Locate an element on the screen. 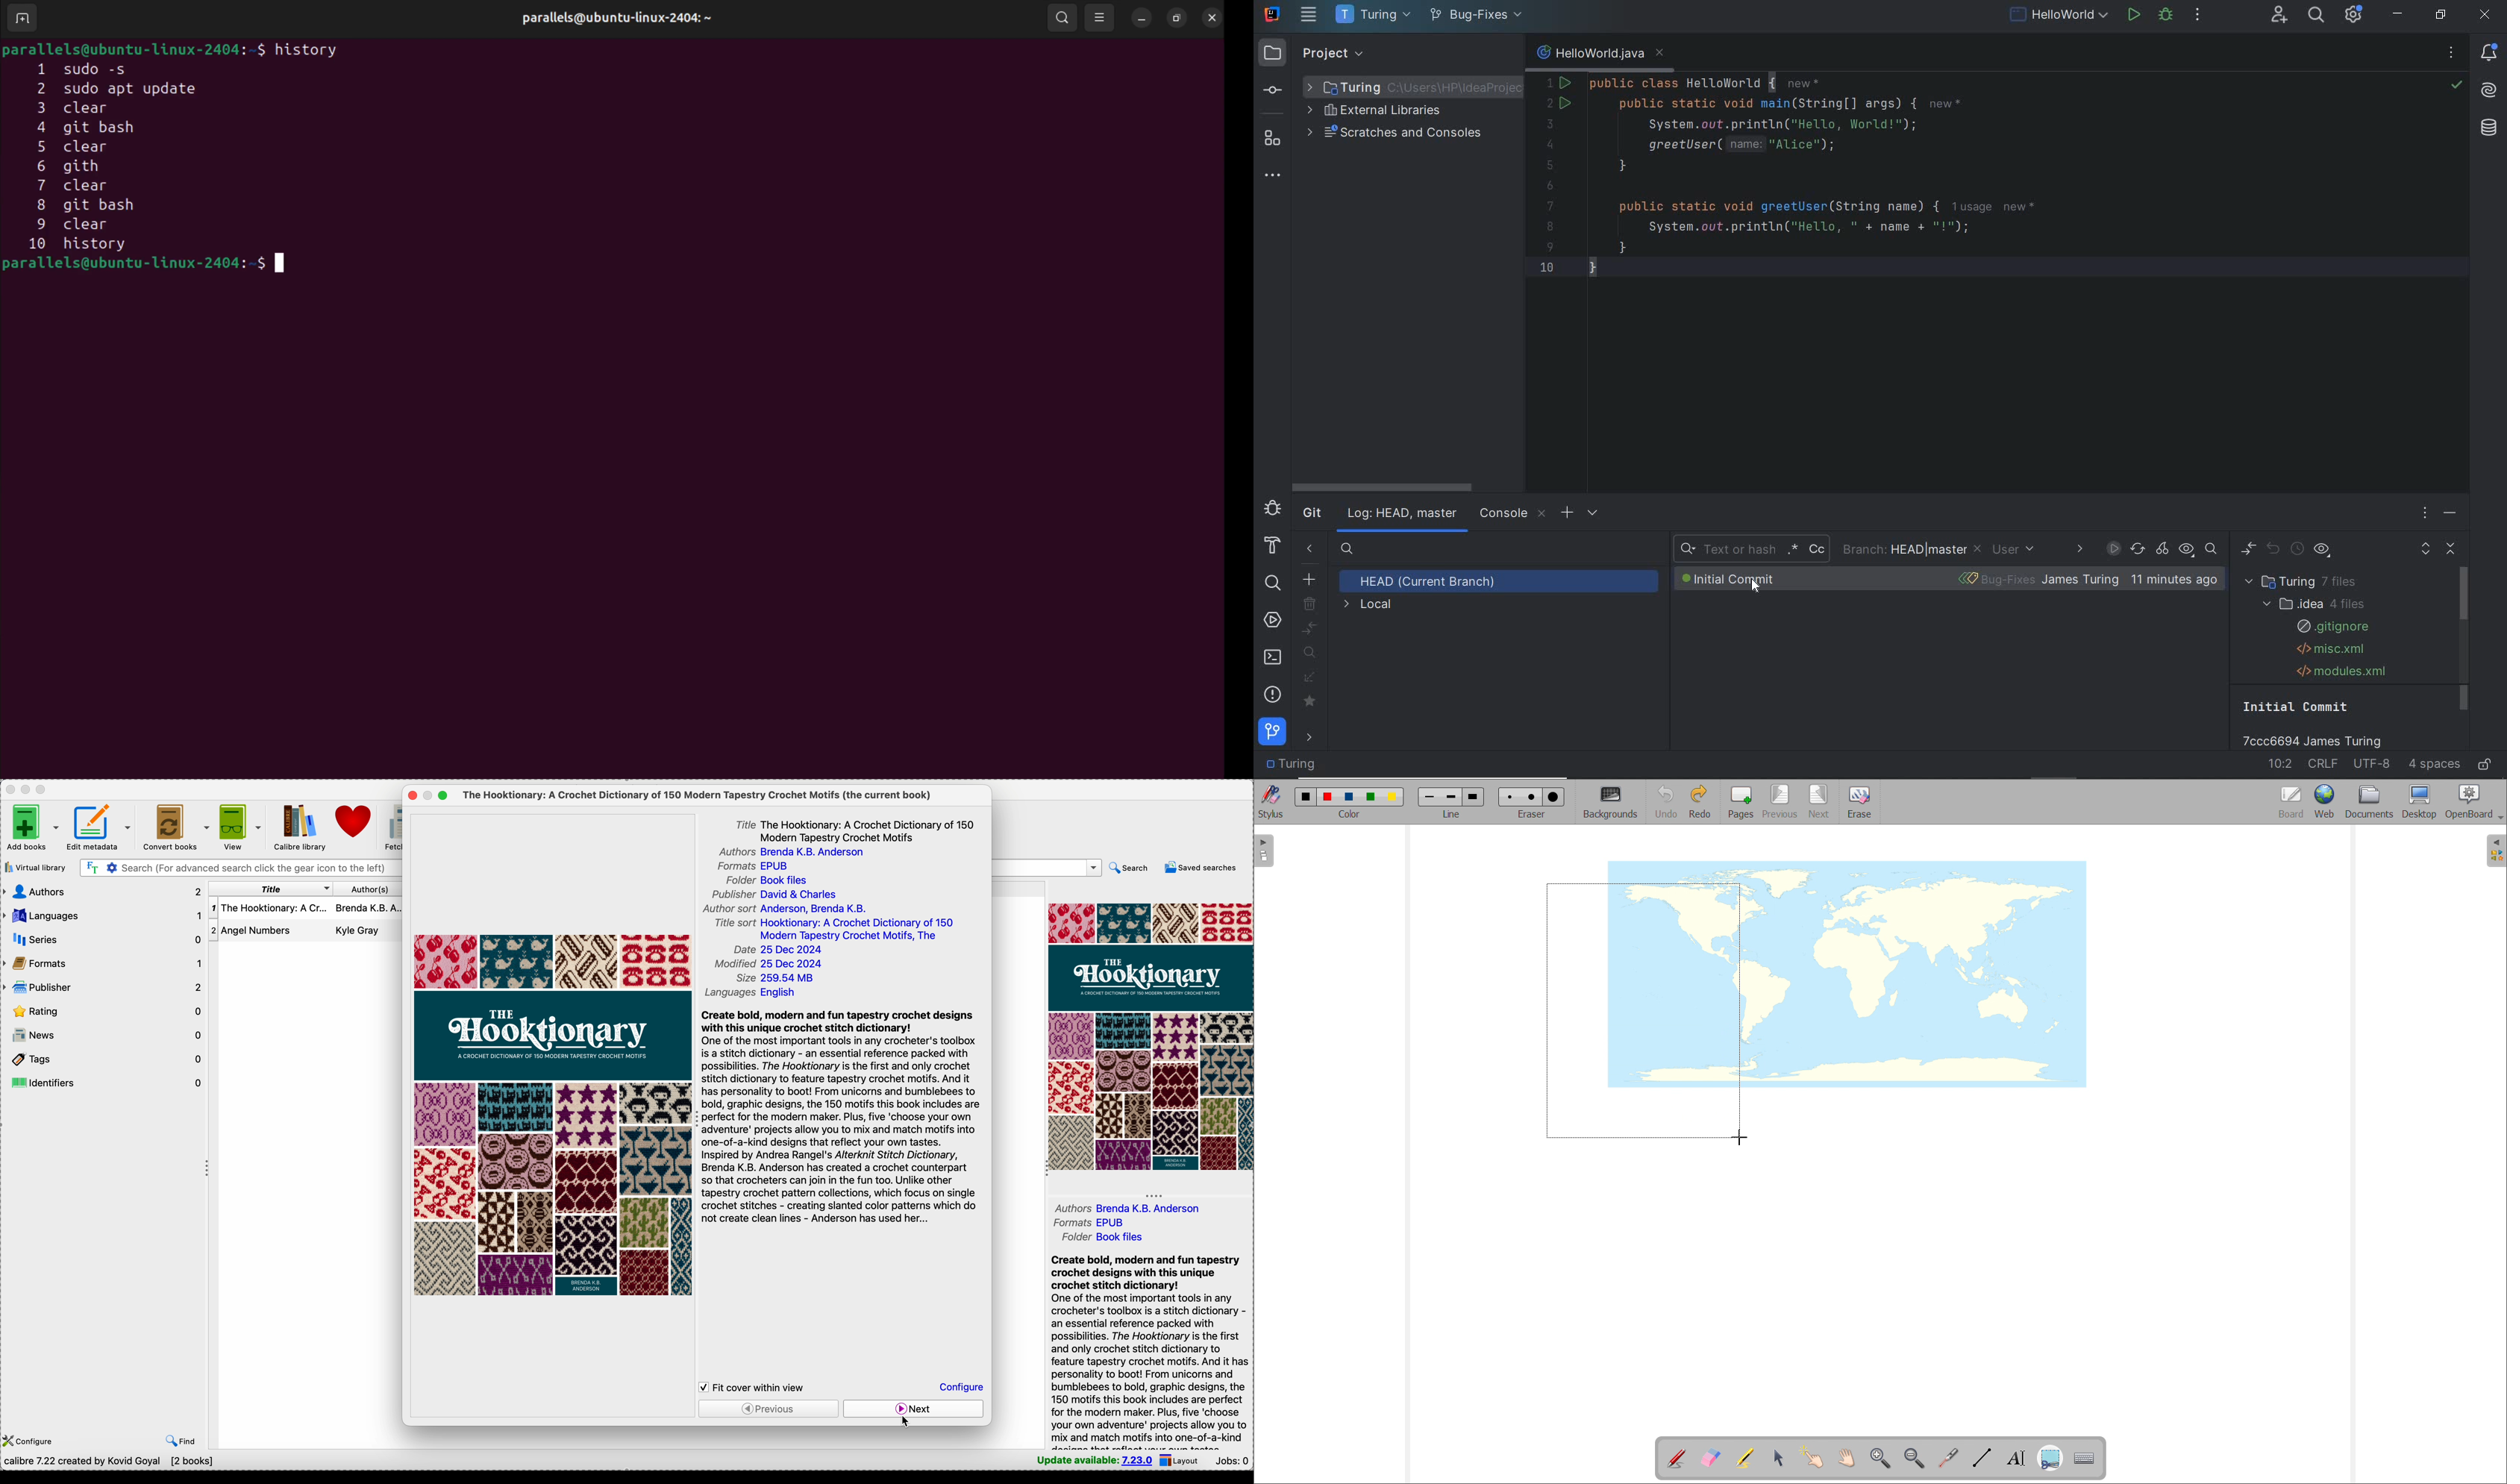 The image size is (2520, 1484). configure is located at coordinates (961, 1387).